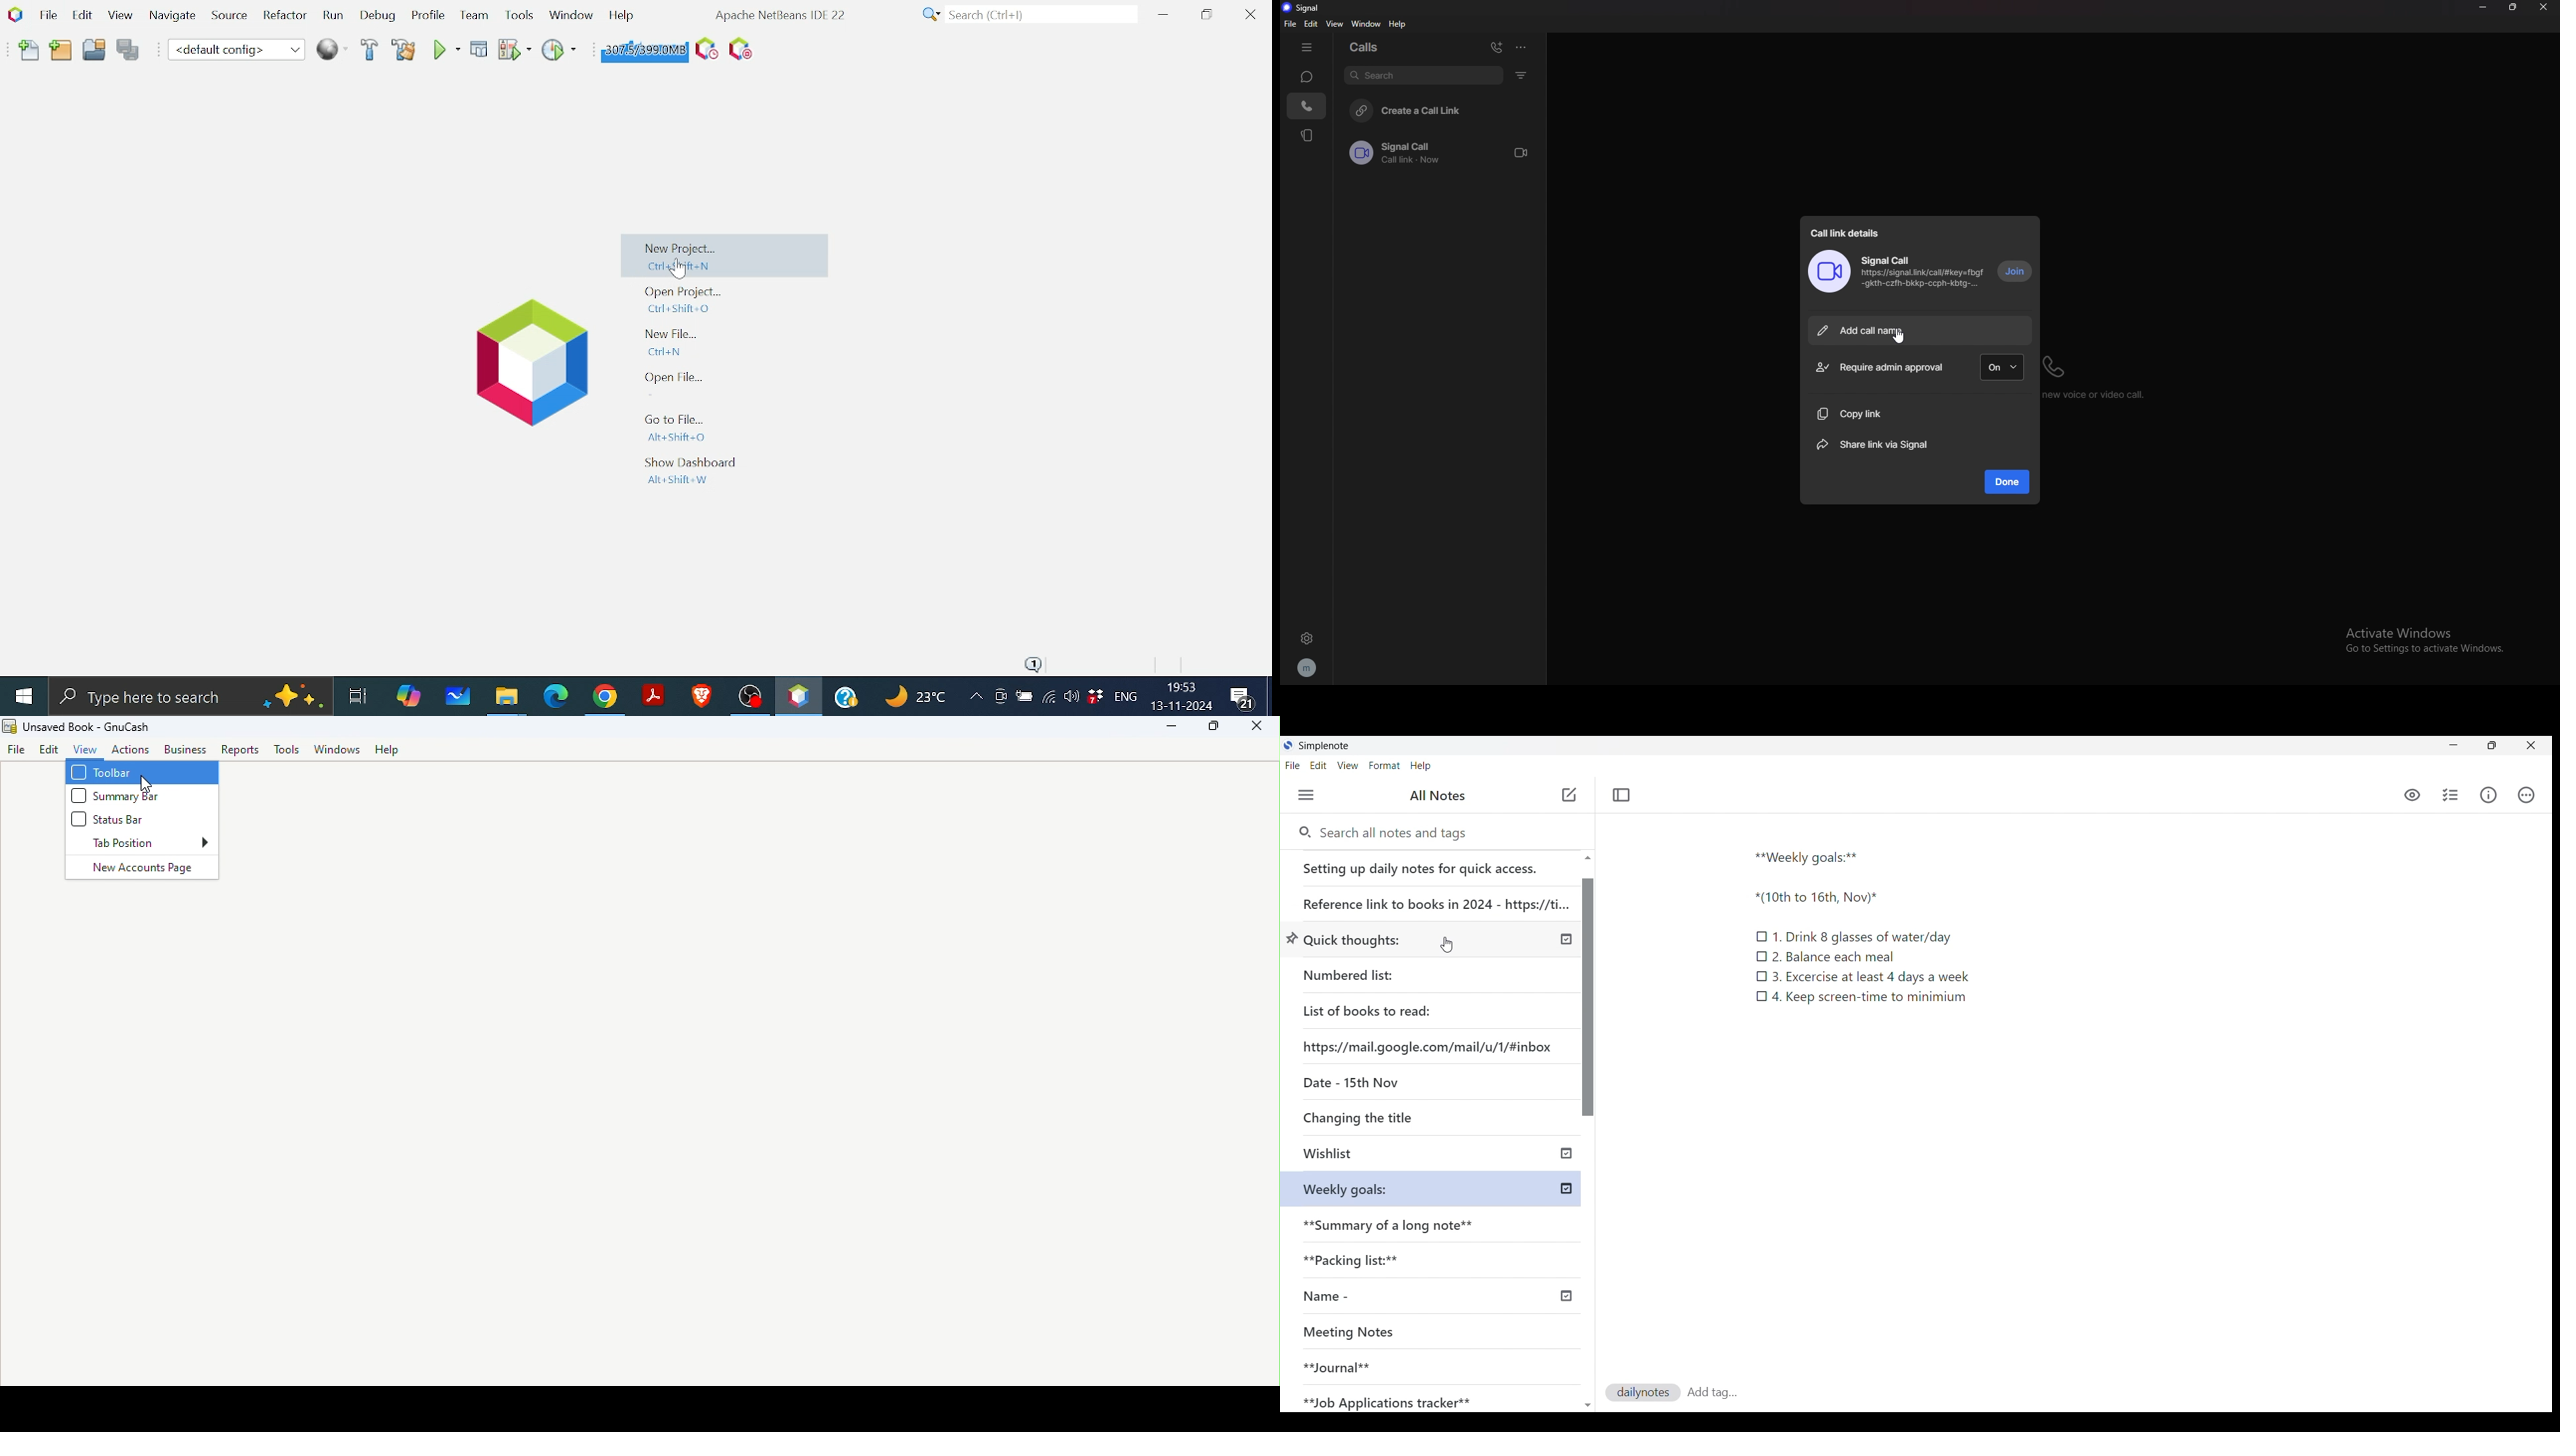  What do you see at coordinates (1885, 260) in the screenshot?
I see `signal call` at bounding box center [1885, 260].